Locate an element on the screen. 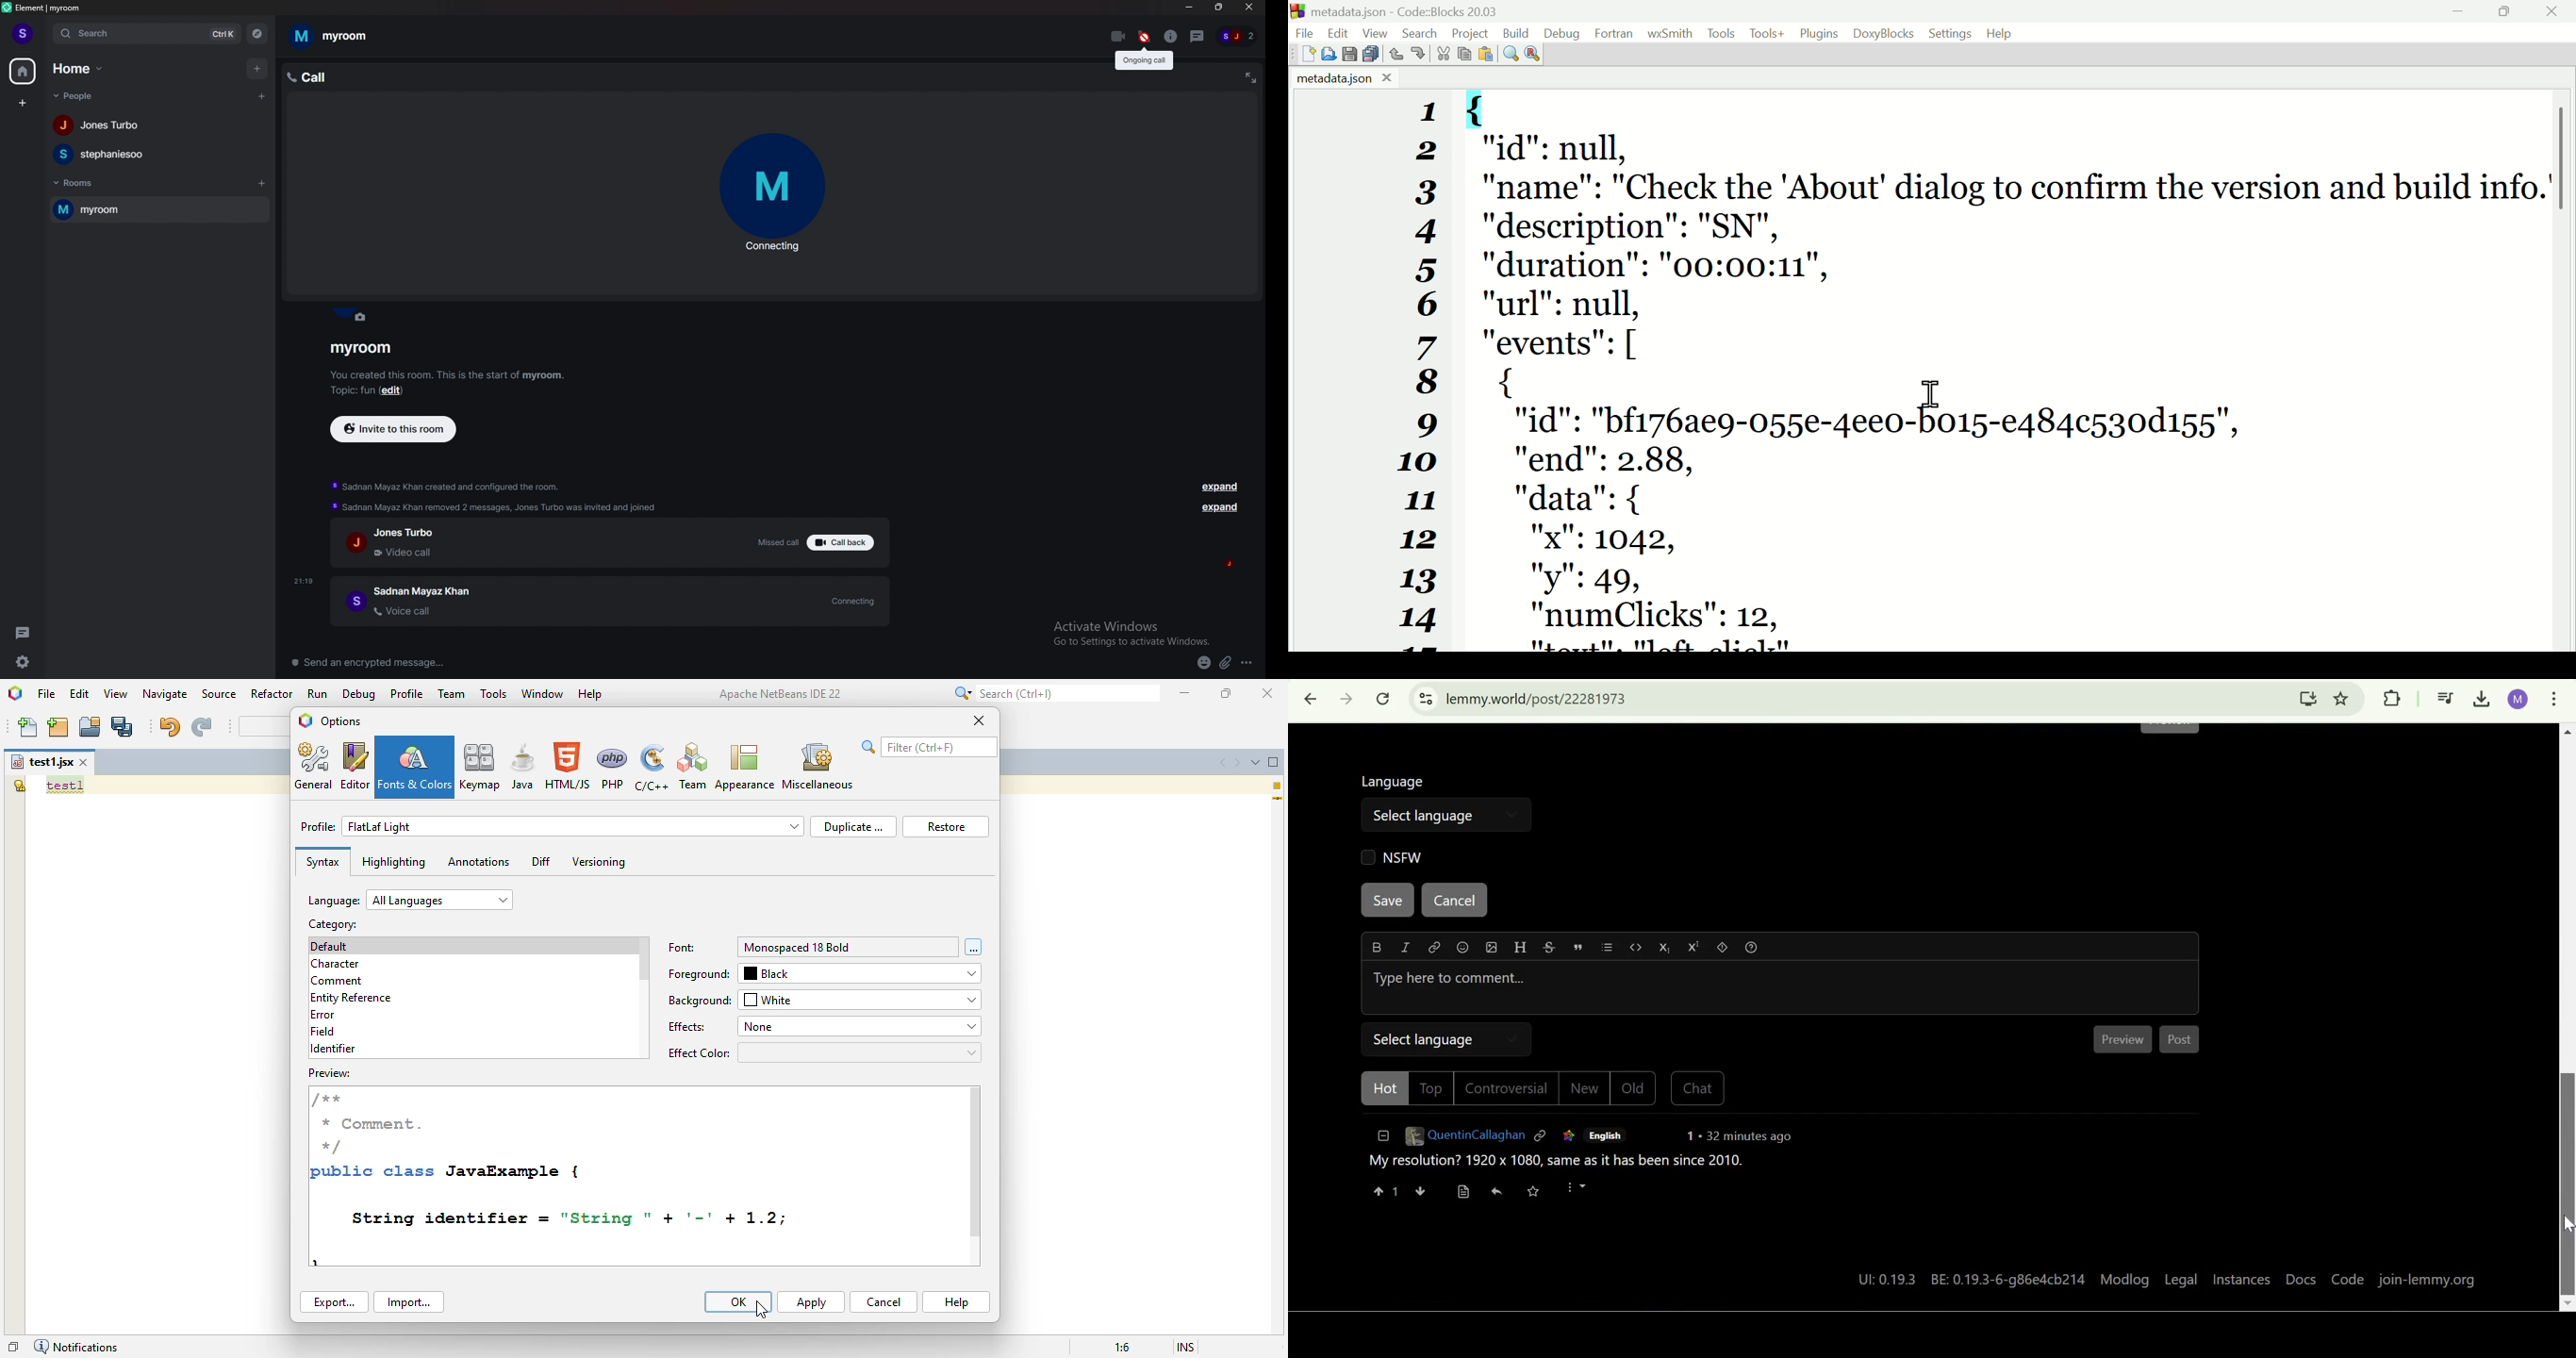 The width and height of the screenshot is (2576, 1372). expand is located at coordinates (1220, 487).